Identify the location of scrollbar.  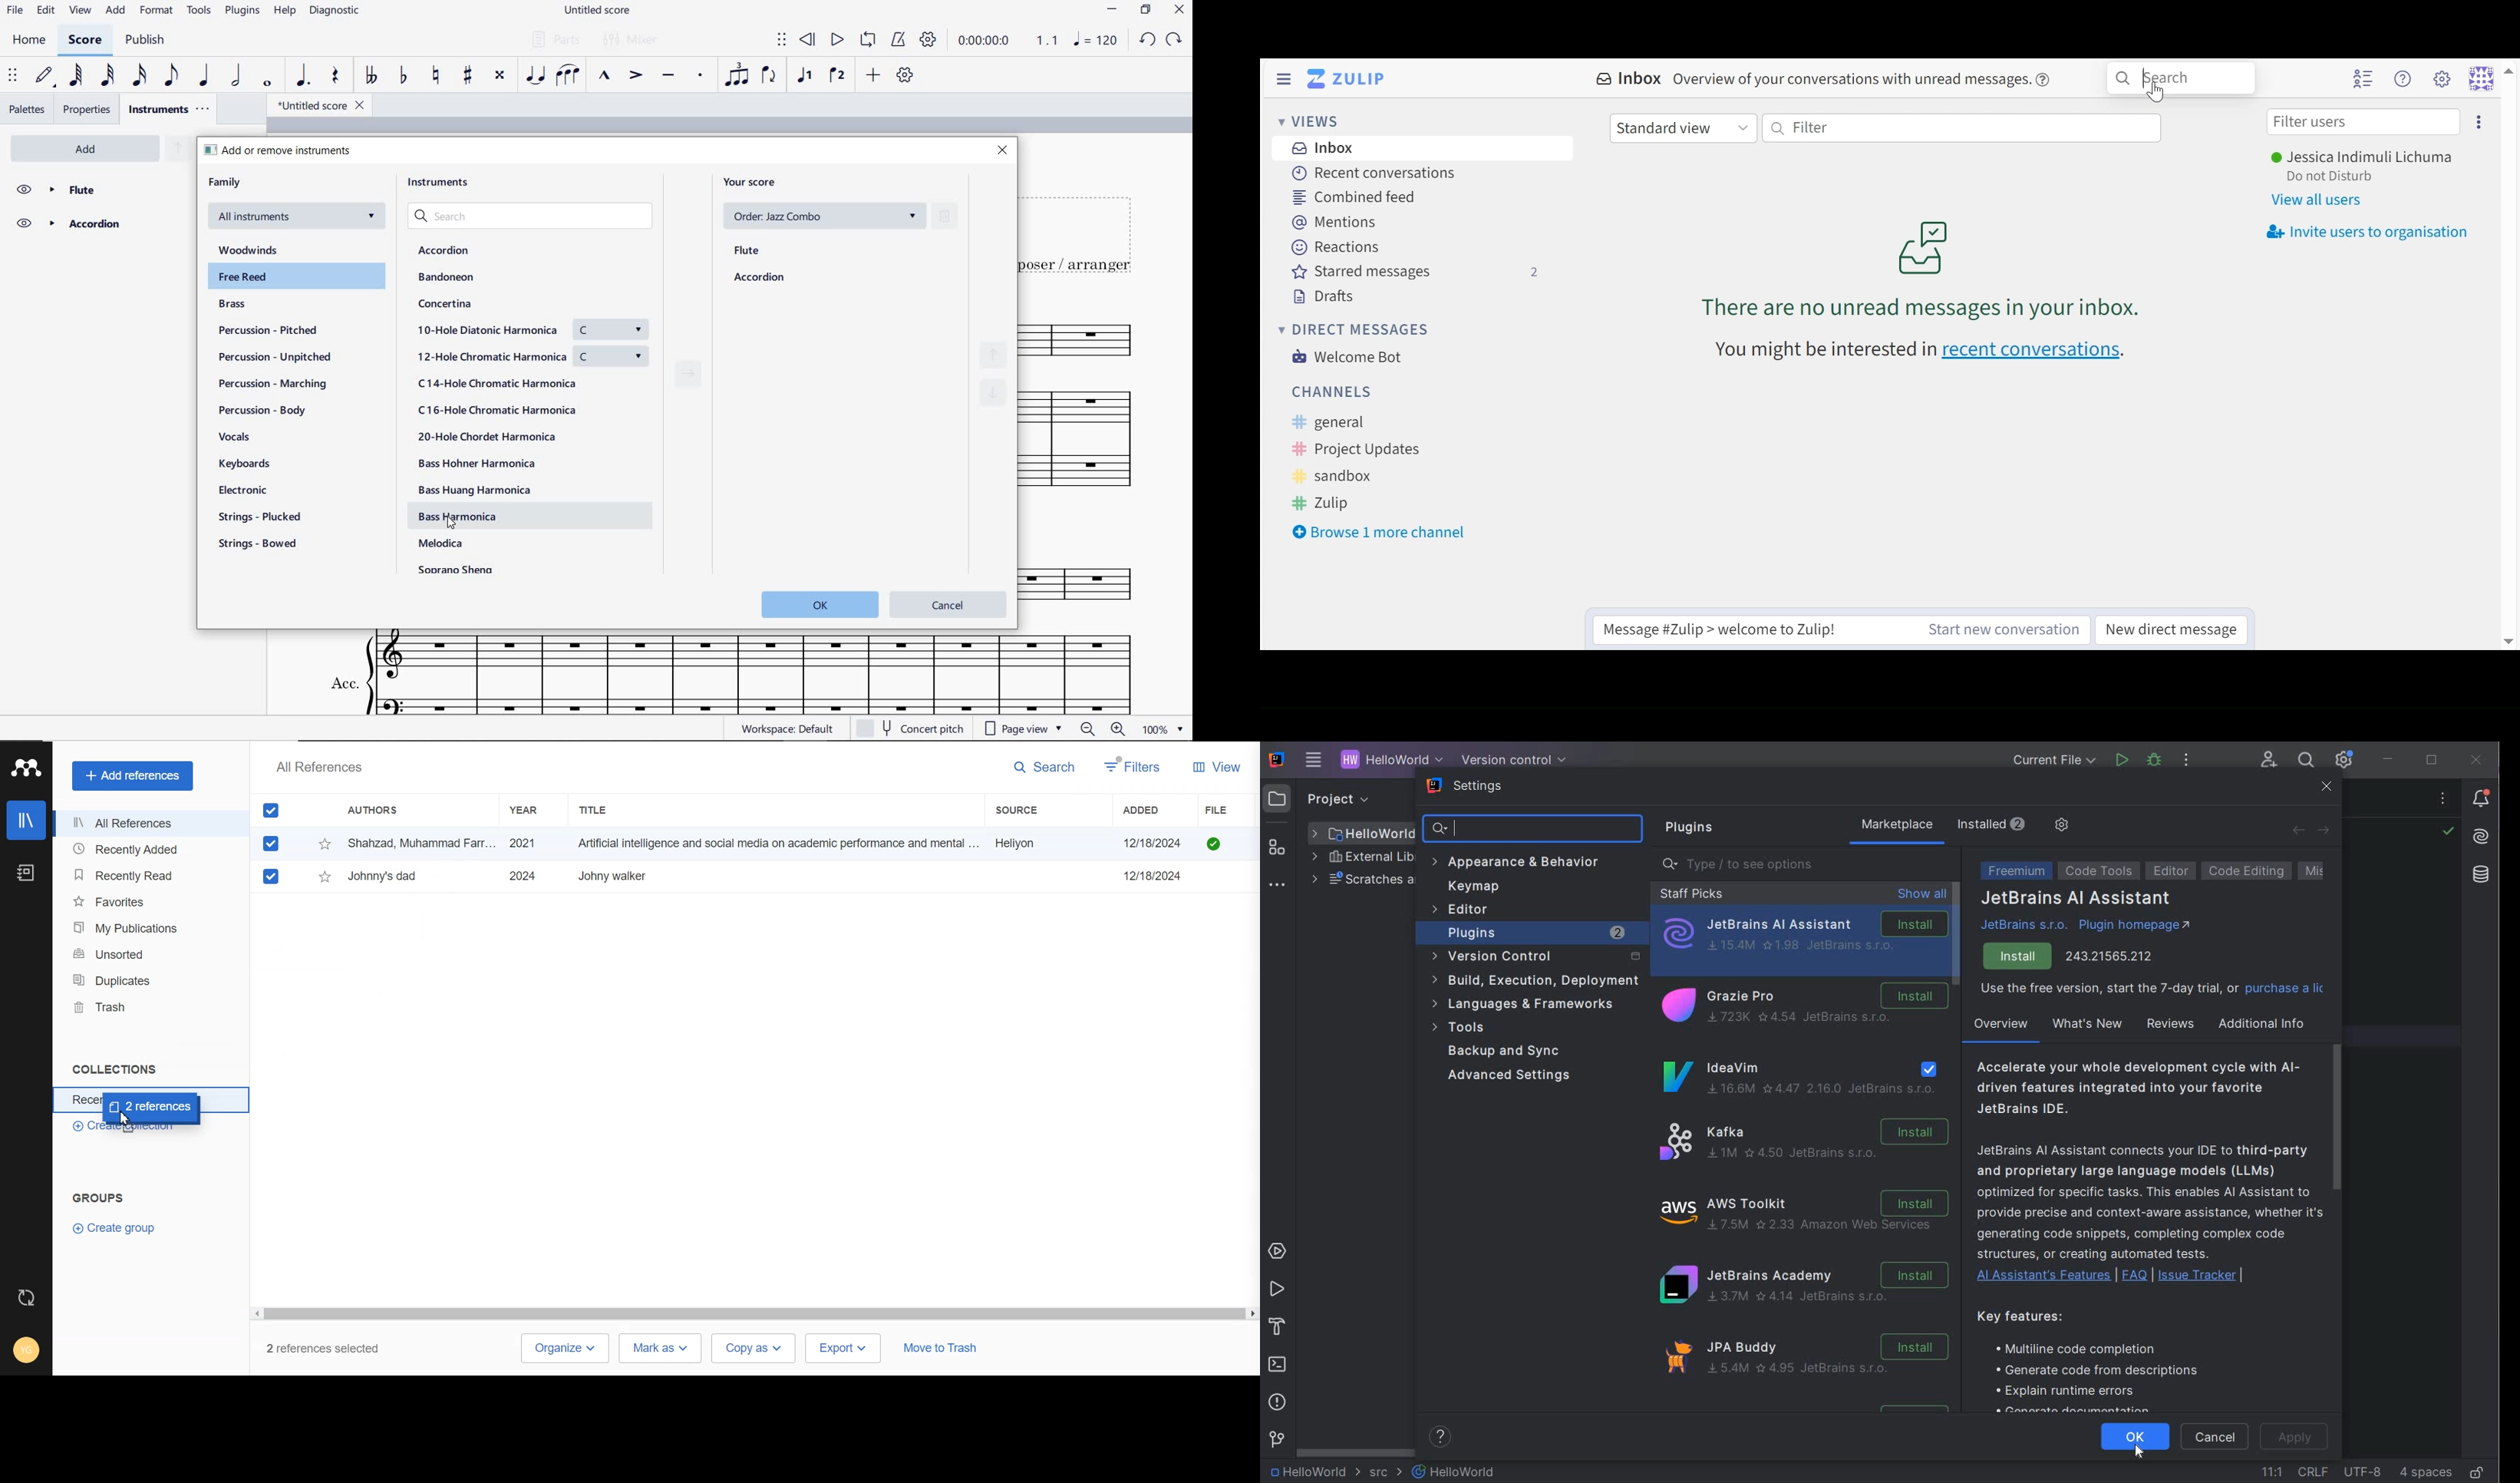
(754, 1315).